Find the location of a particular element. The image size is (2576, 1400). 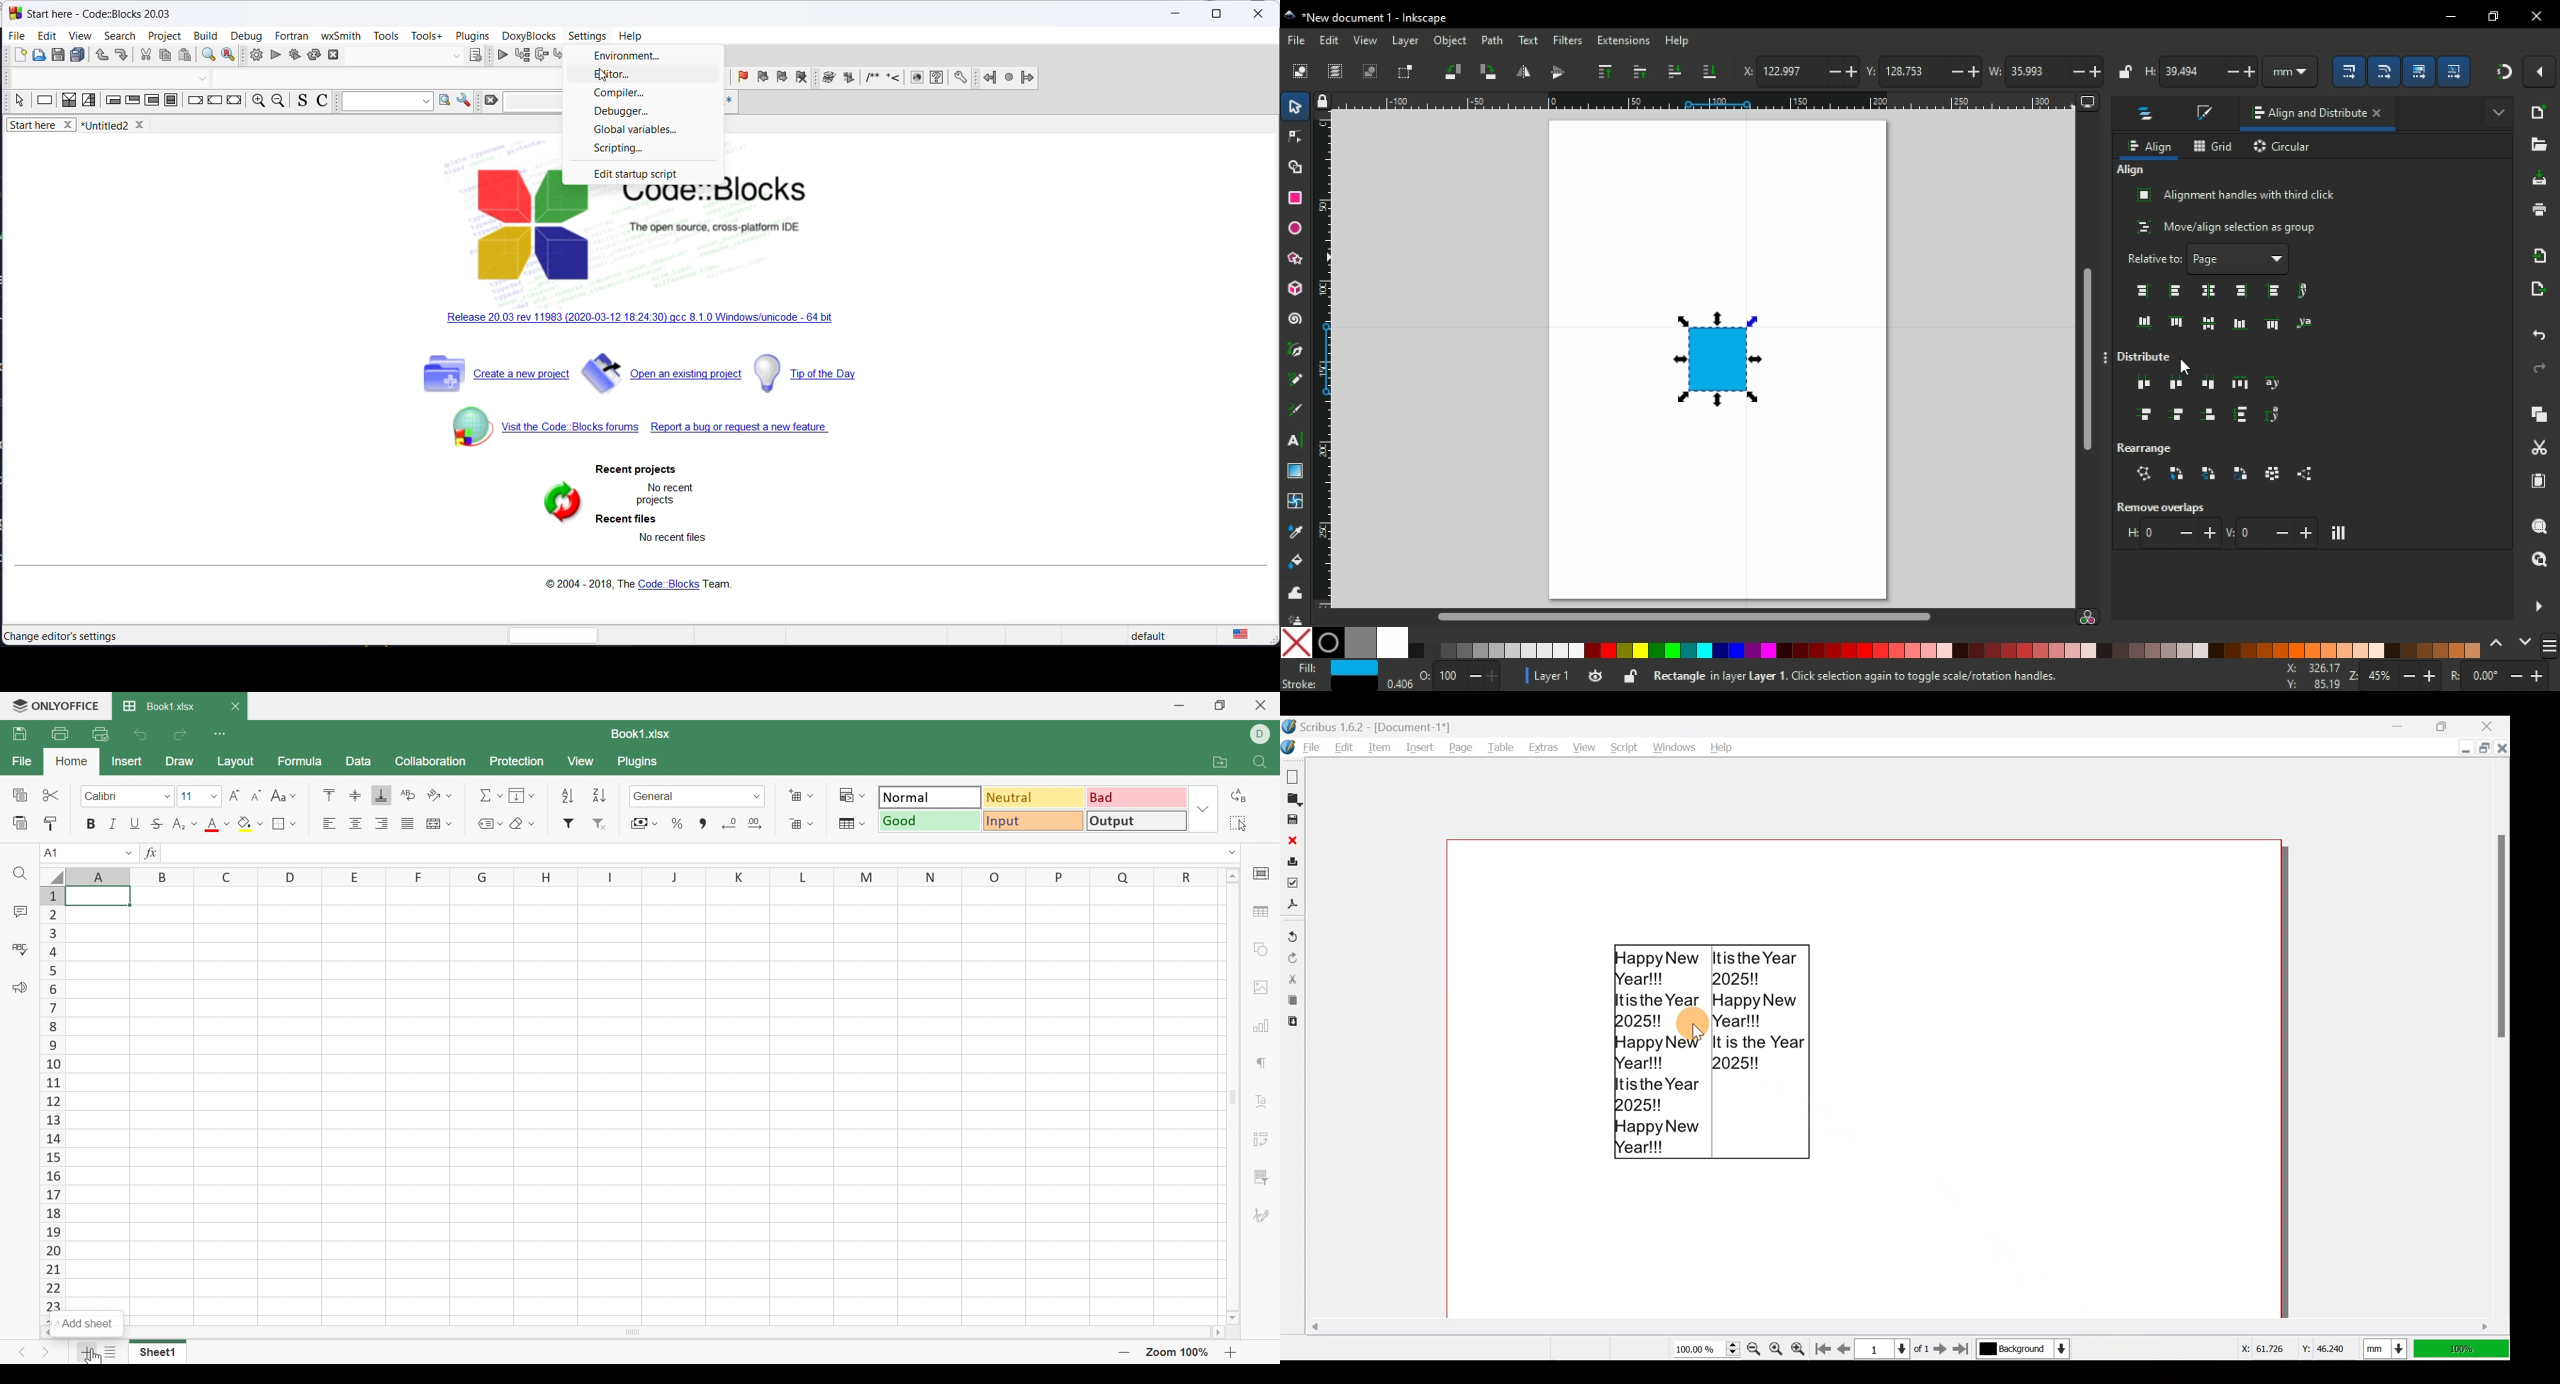

100% zoom ratio is located at coordinates (2464, 1349).